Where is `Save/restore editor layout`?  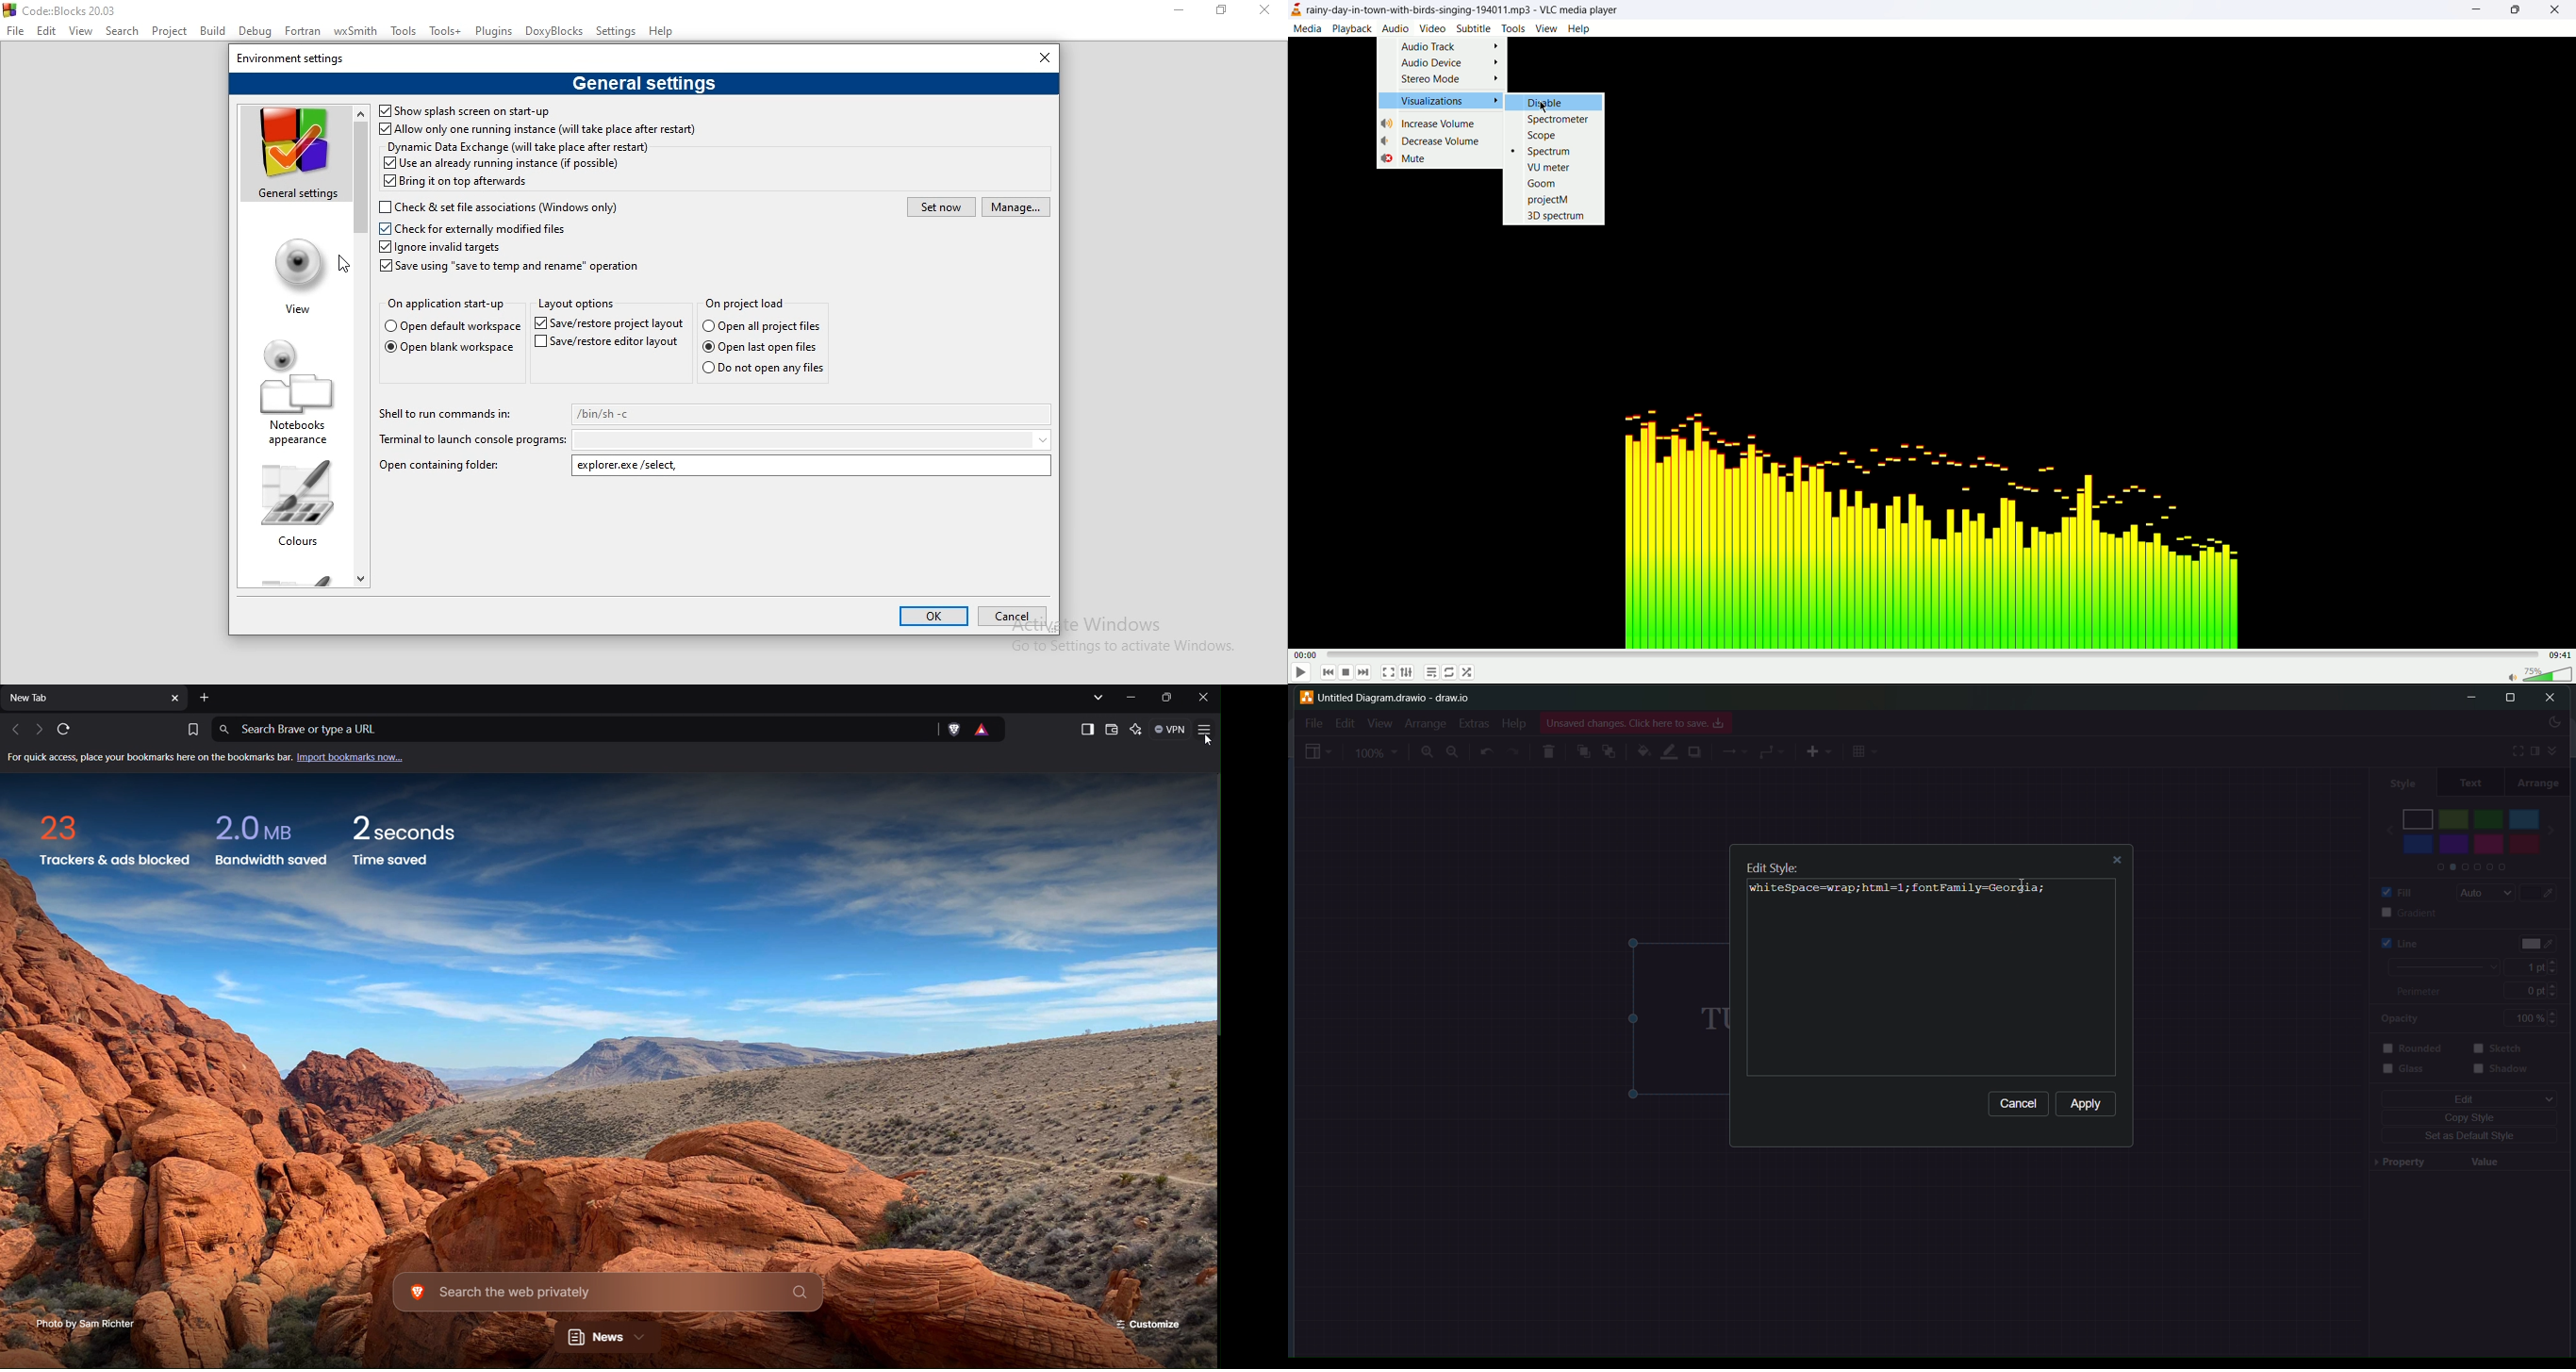
Save/restore editor layout is located at coordinates (610, 343).